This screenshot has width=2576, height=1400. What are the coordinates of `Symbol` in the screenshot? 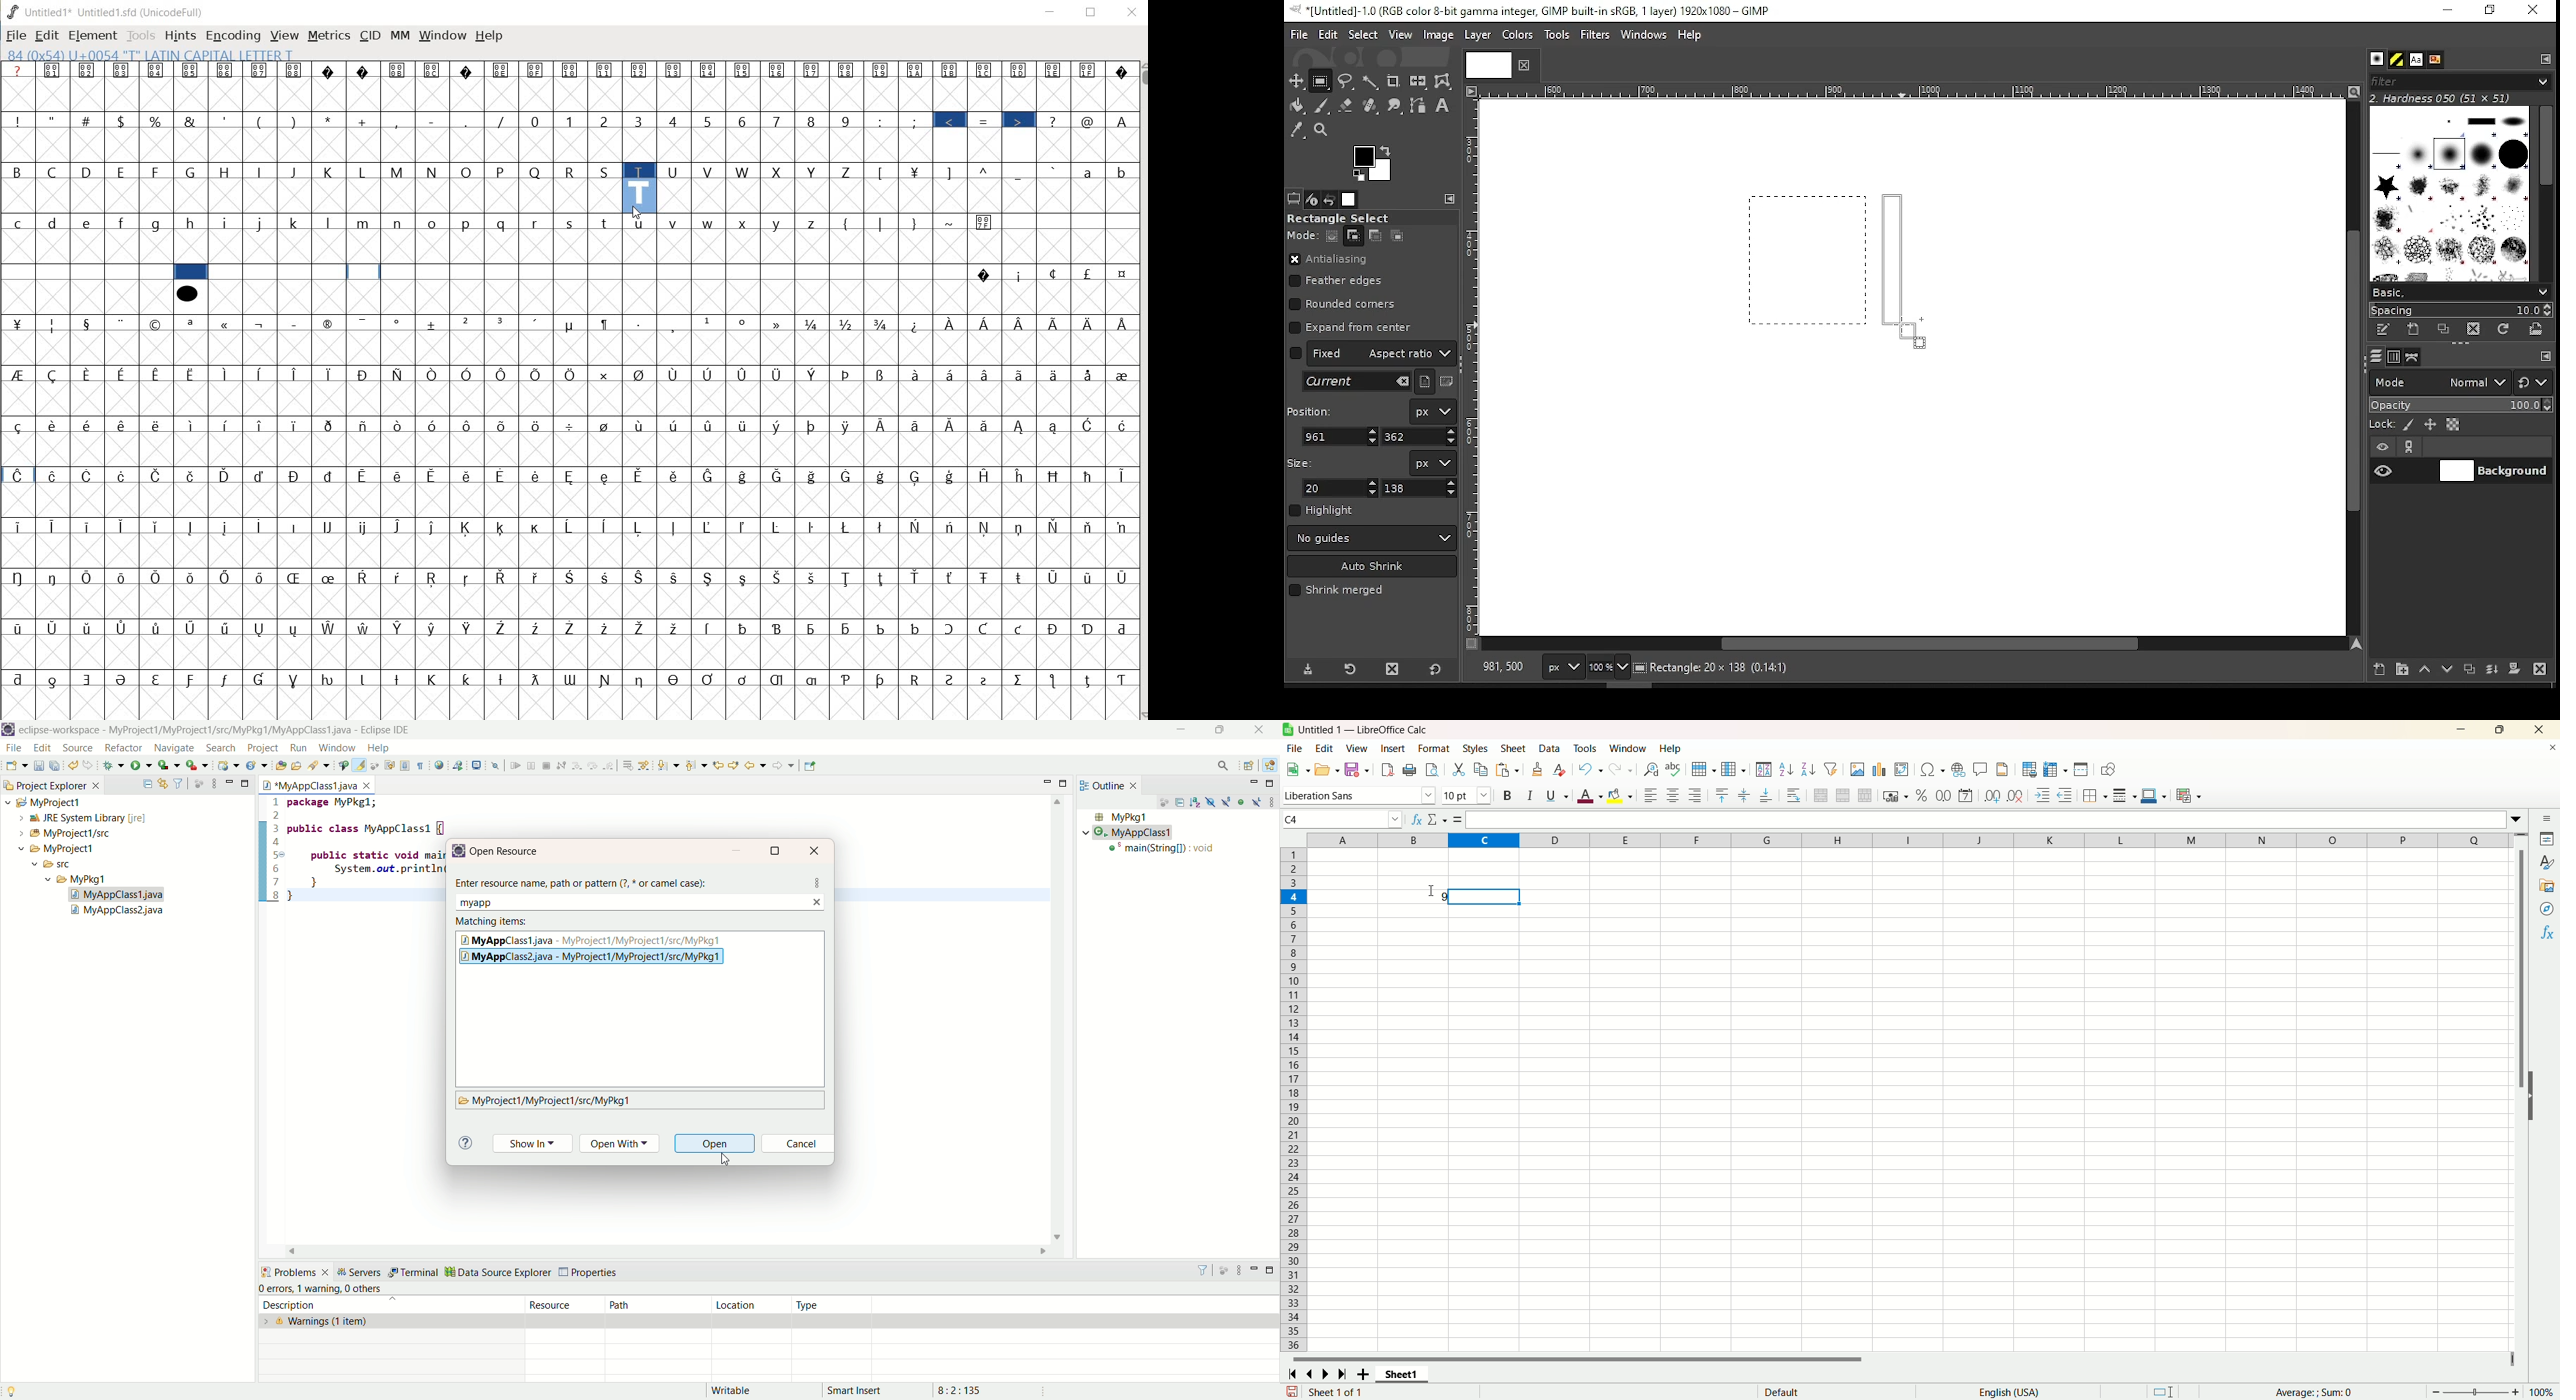 It's located at (571, 679).